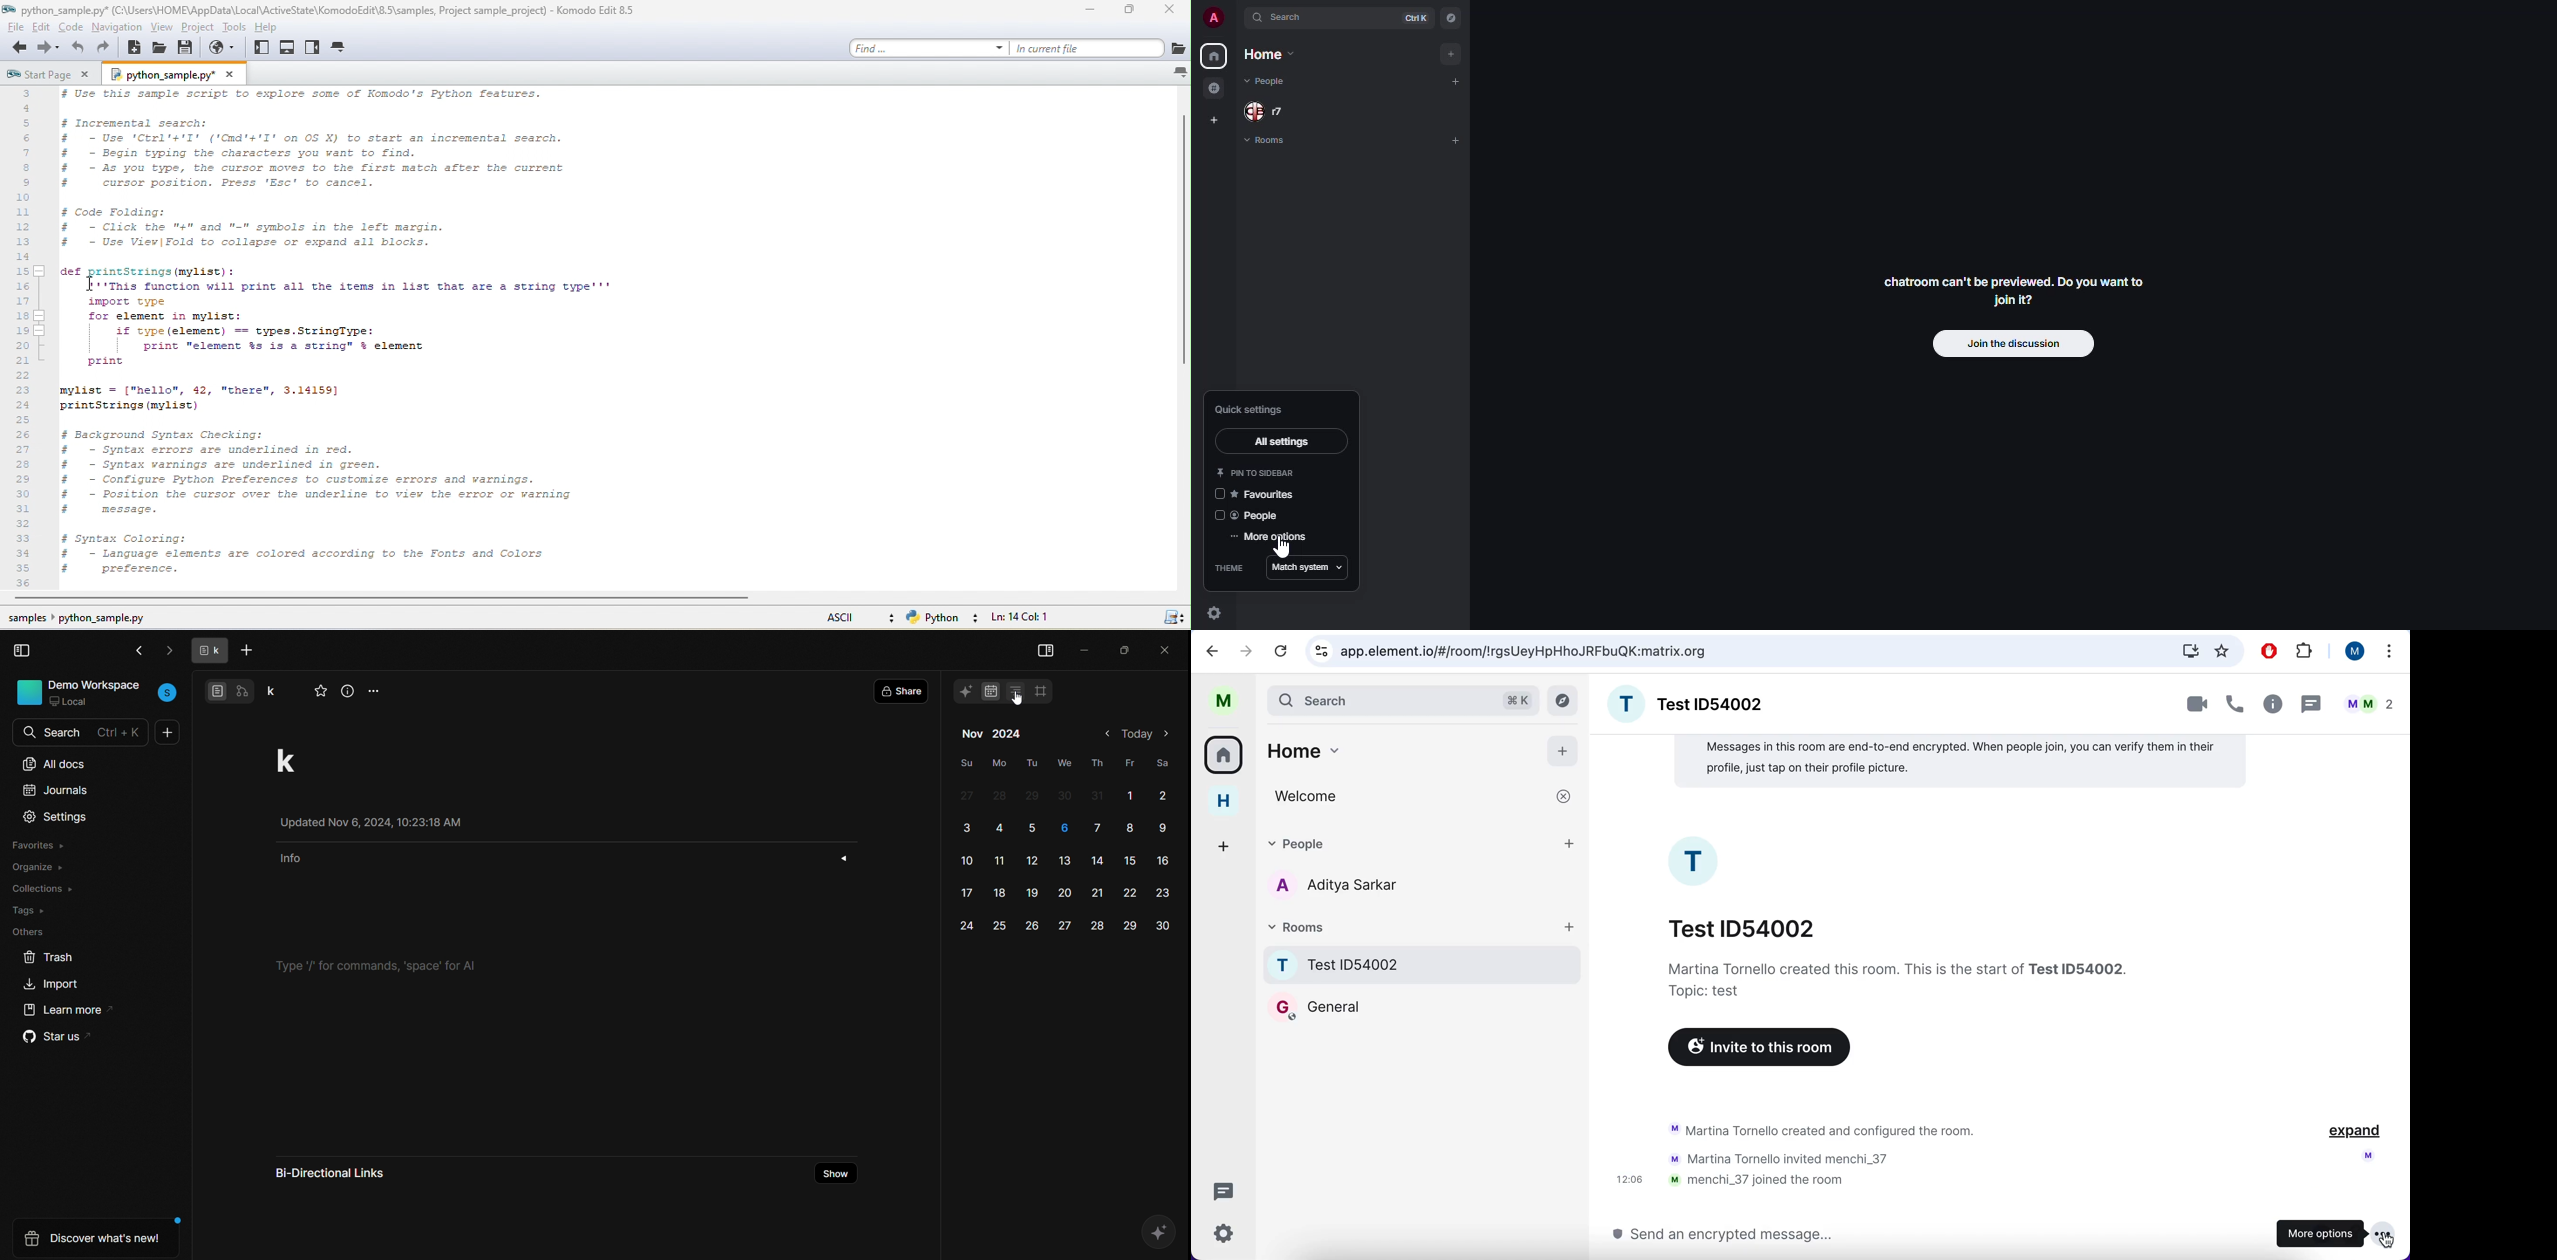  I want to click on people, so click(2367, 701).